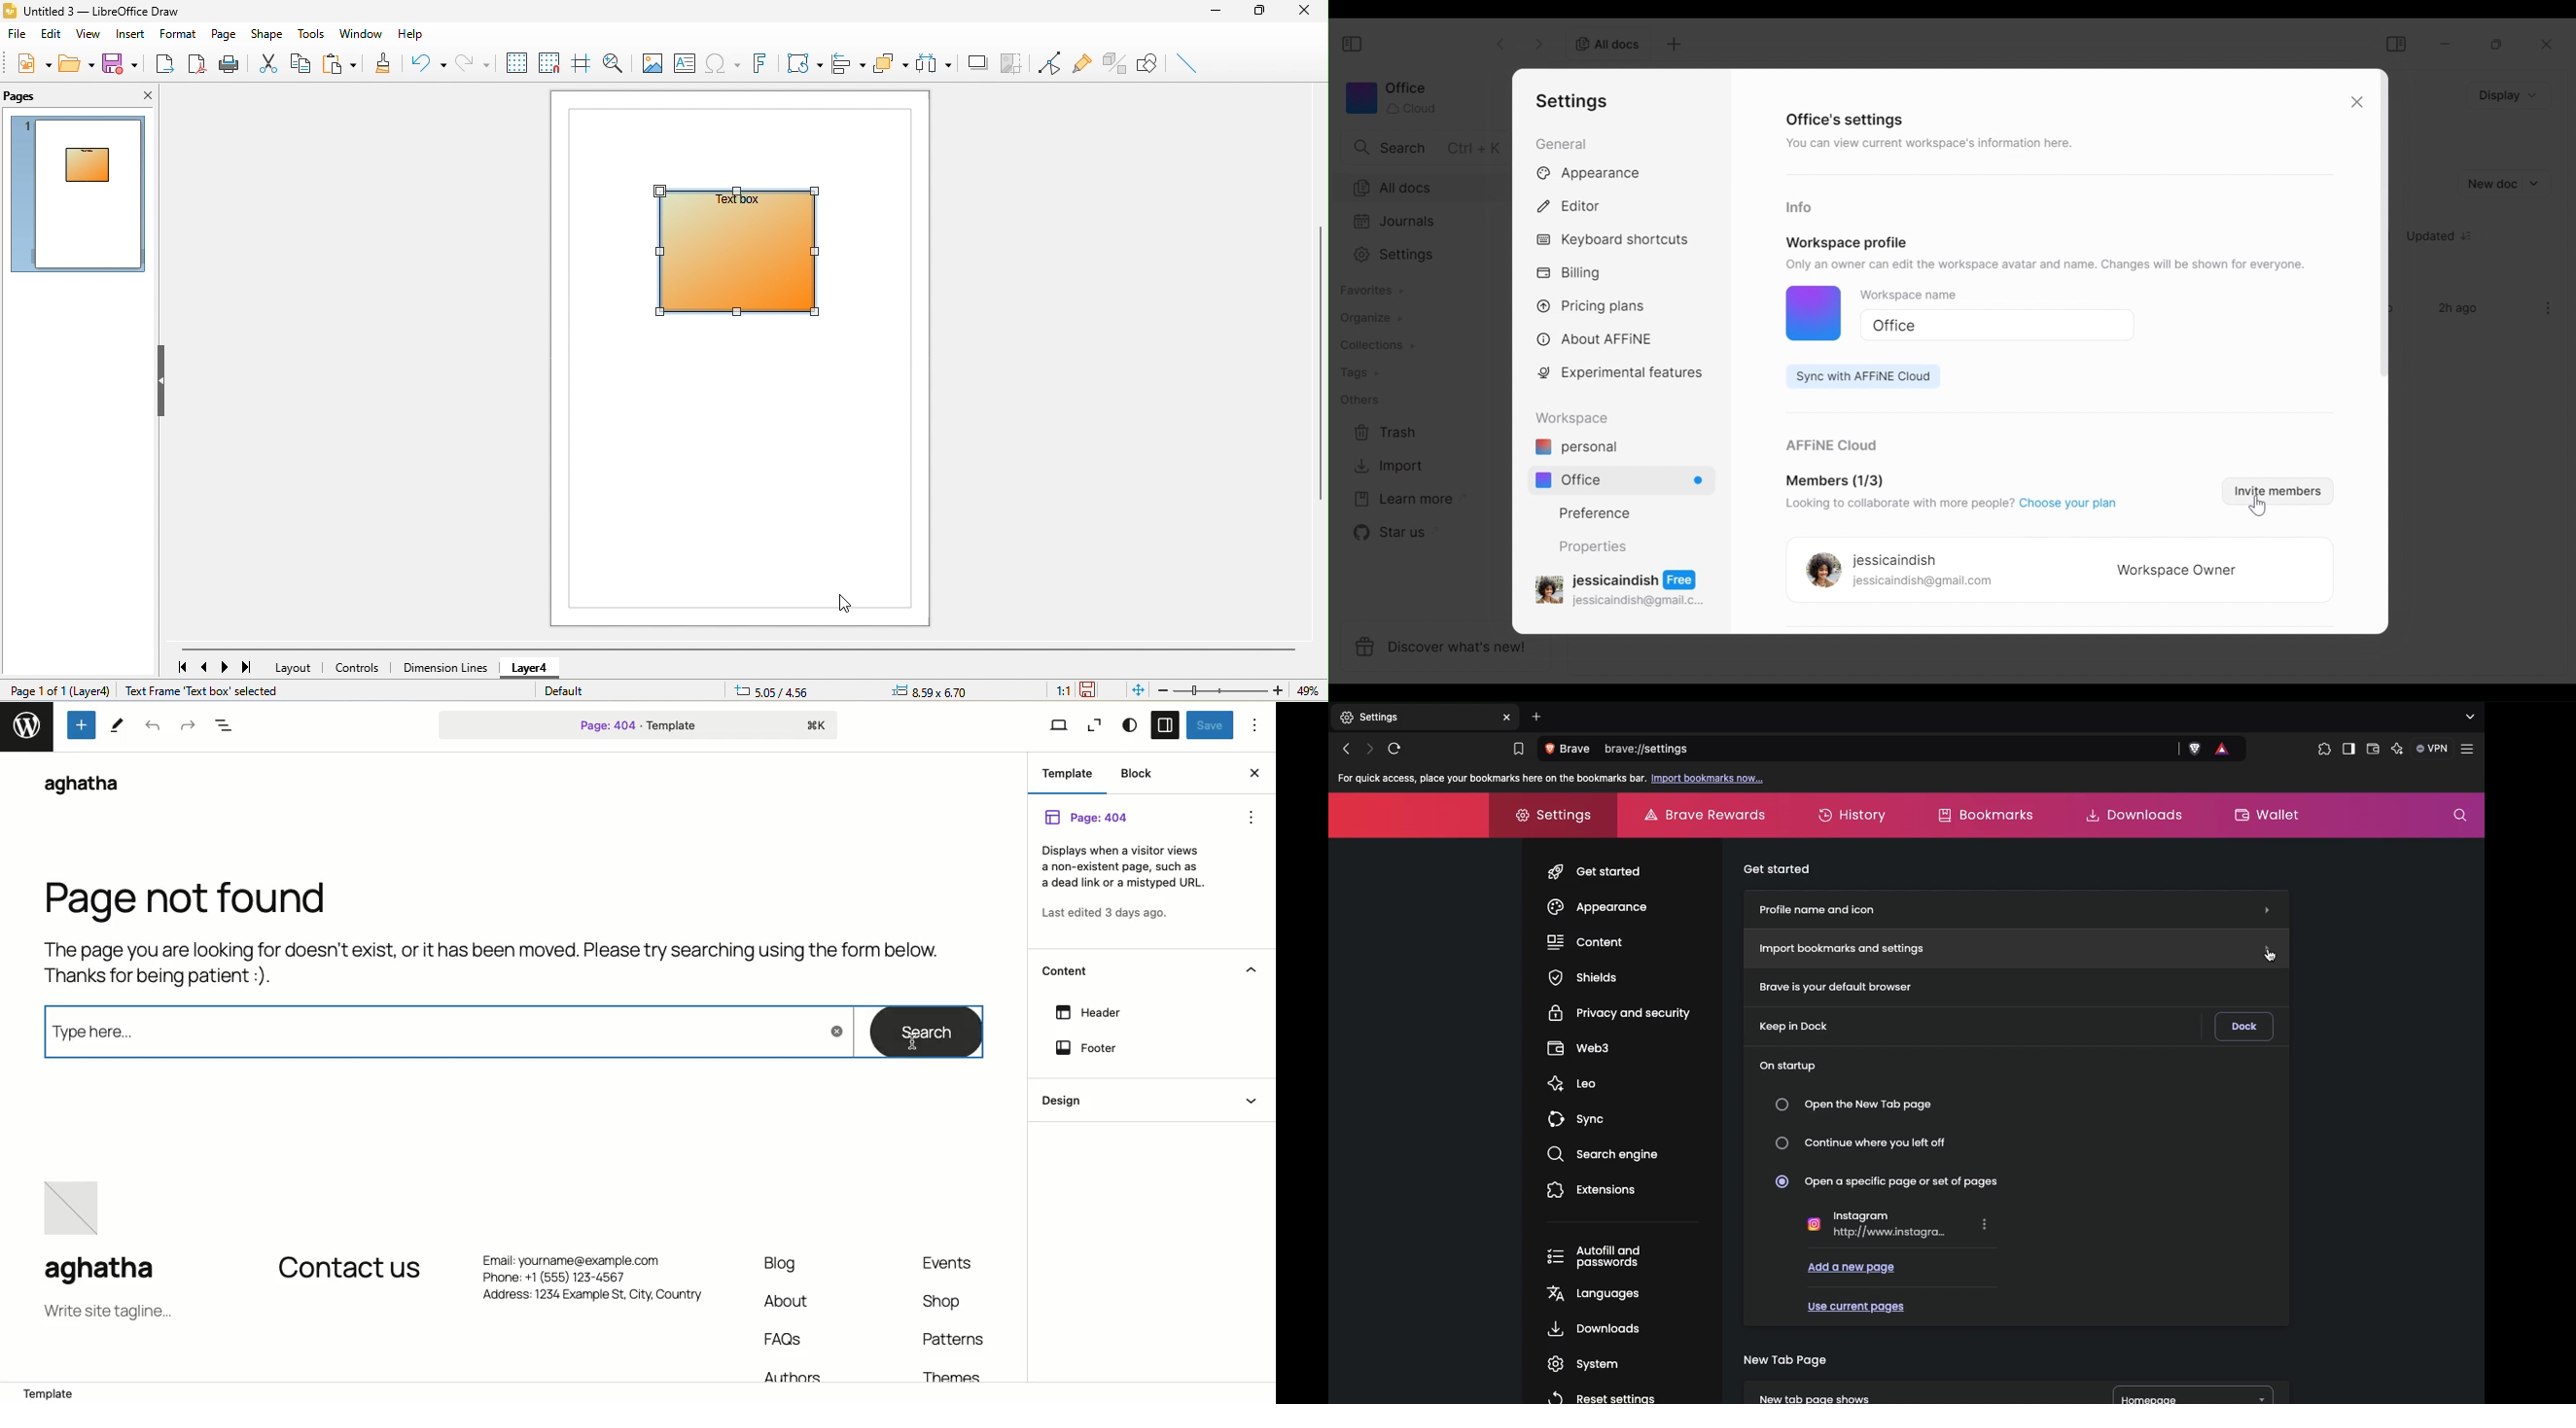  I want to click on format, so click(175, 34).